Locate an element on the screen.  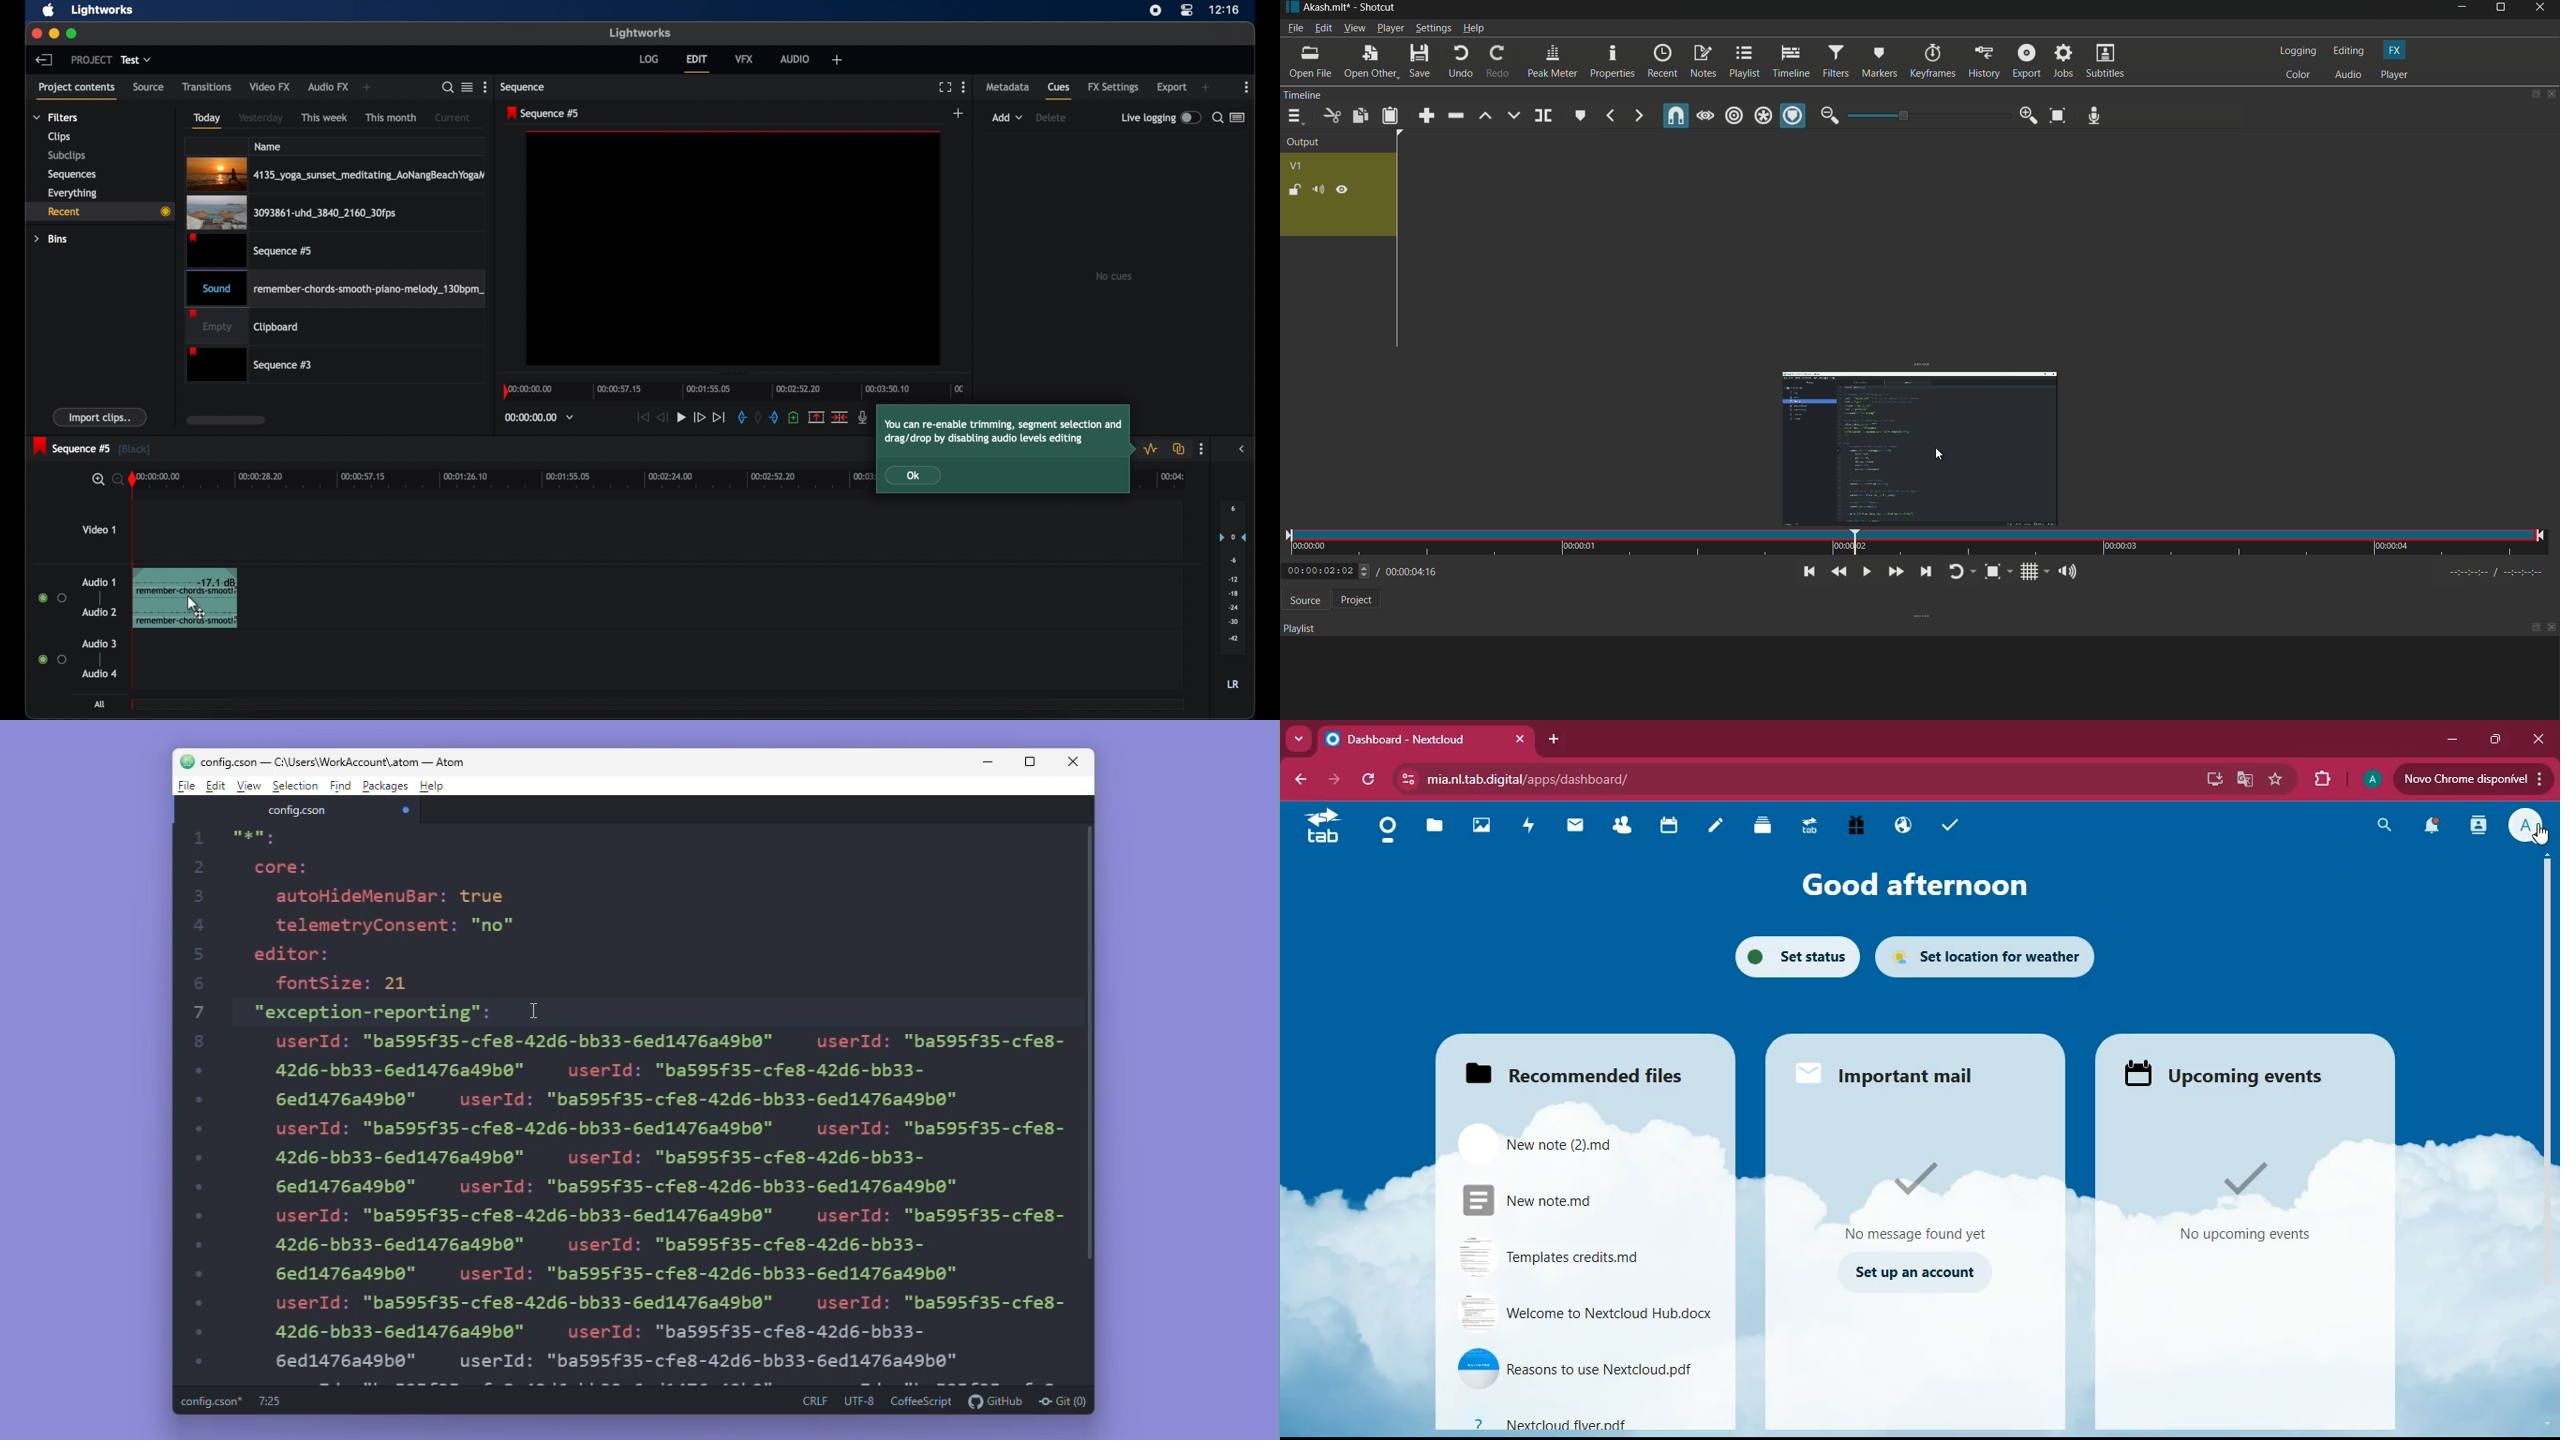
profile is located at coordinates (2519, 827).